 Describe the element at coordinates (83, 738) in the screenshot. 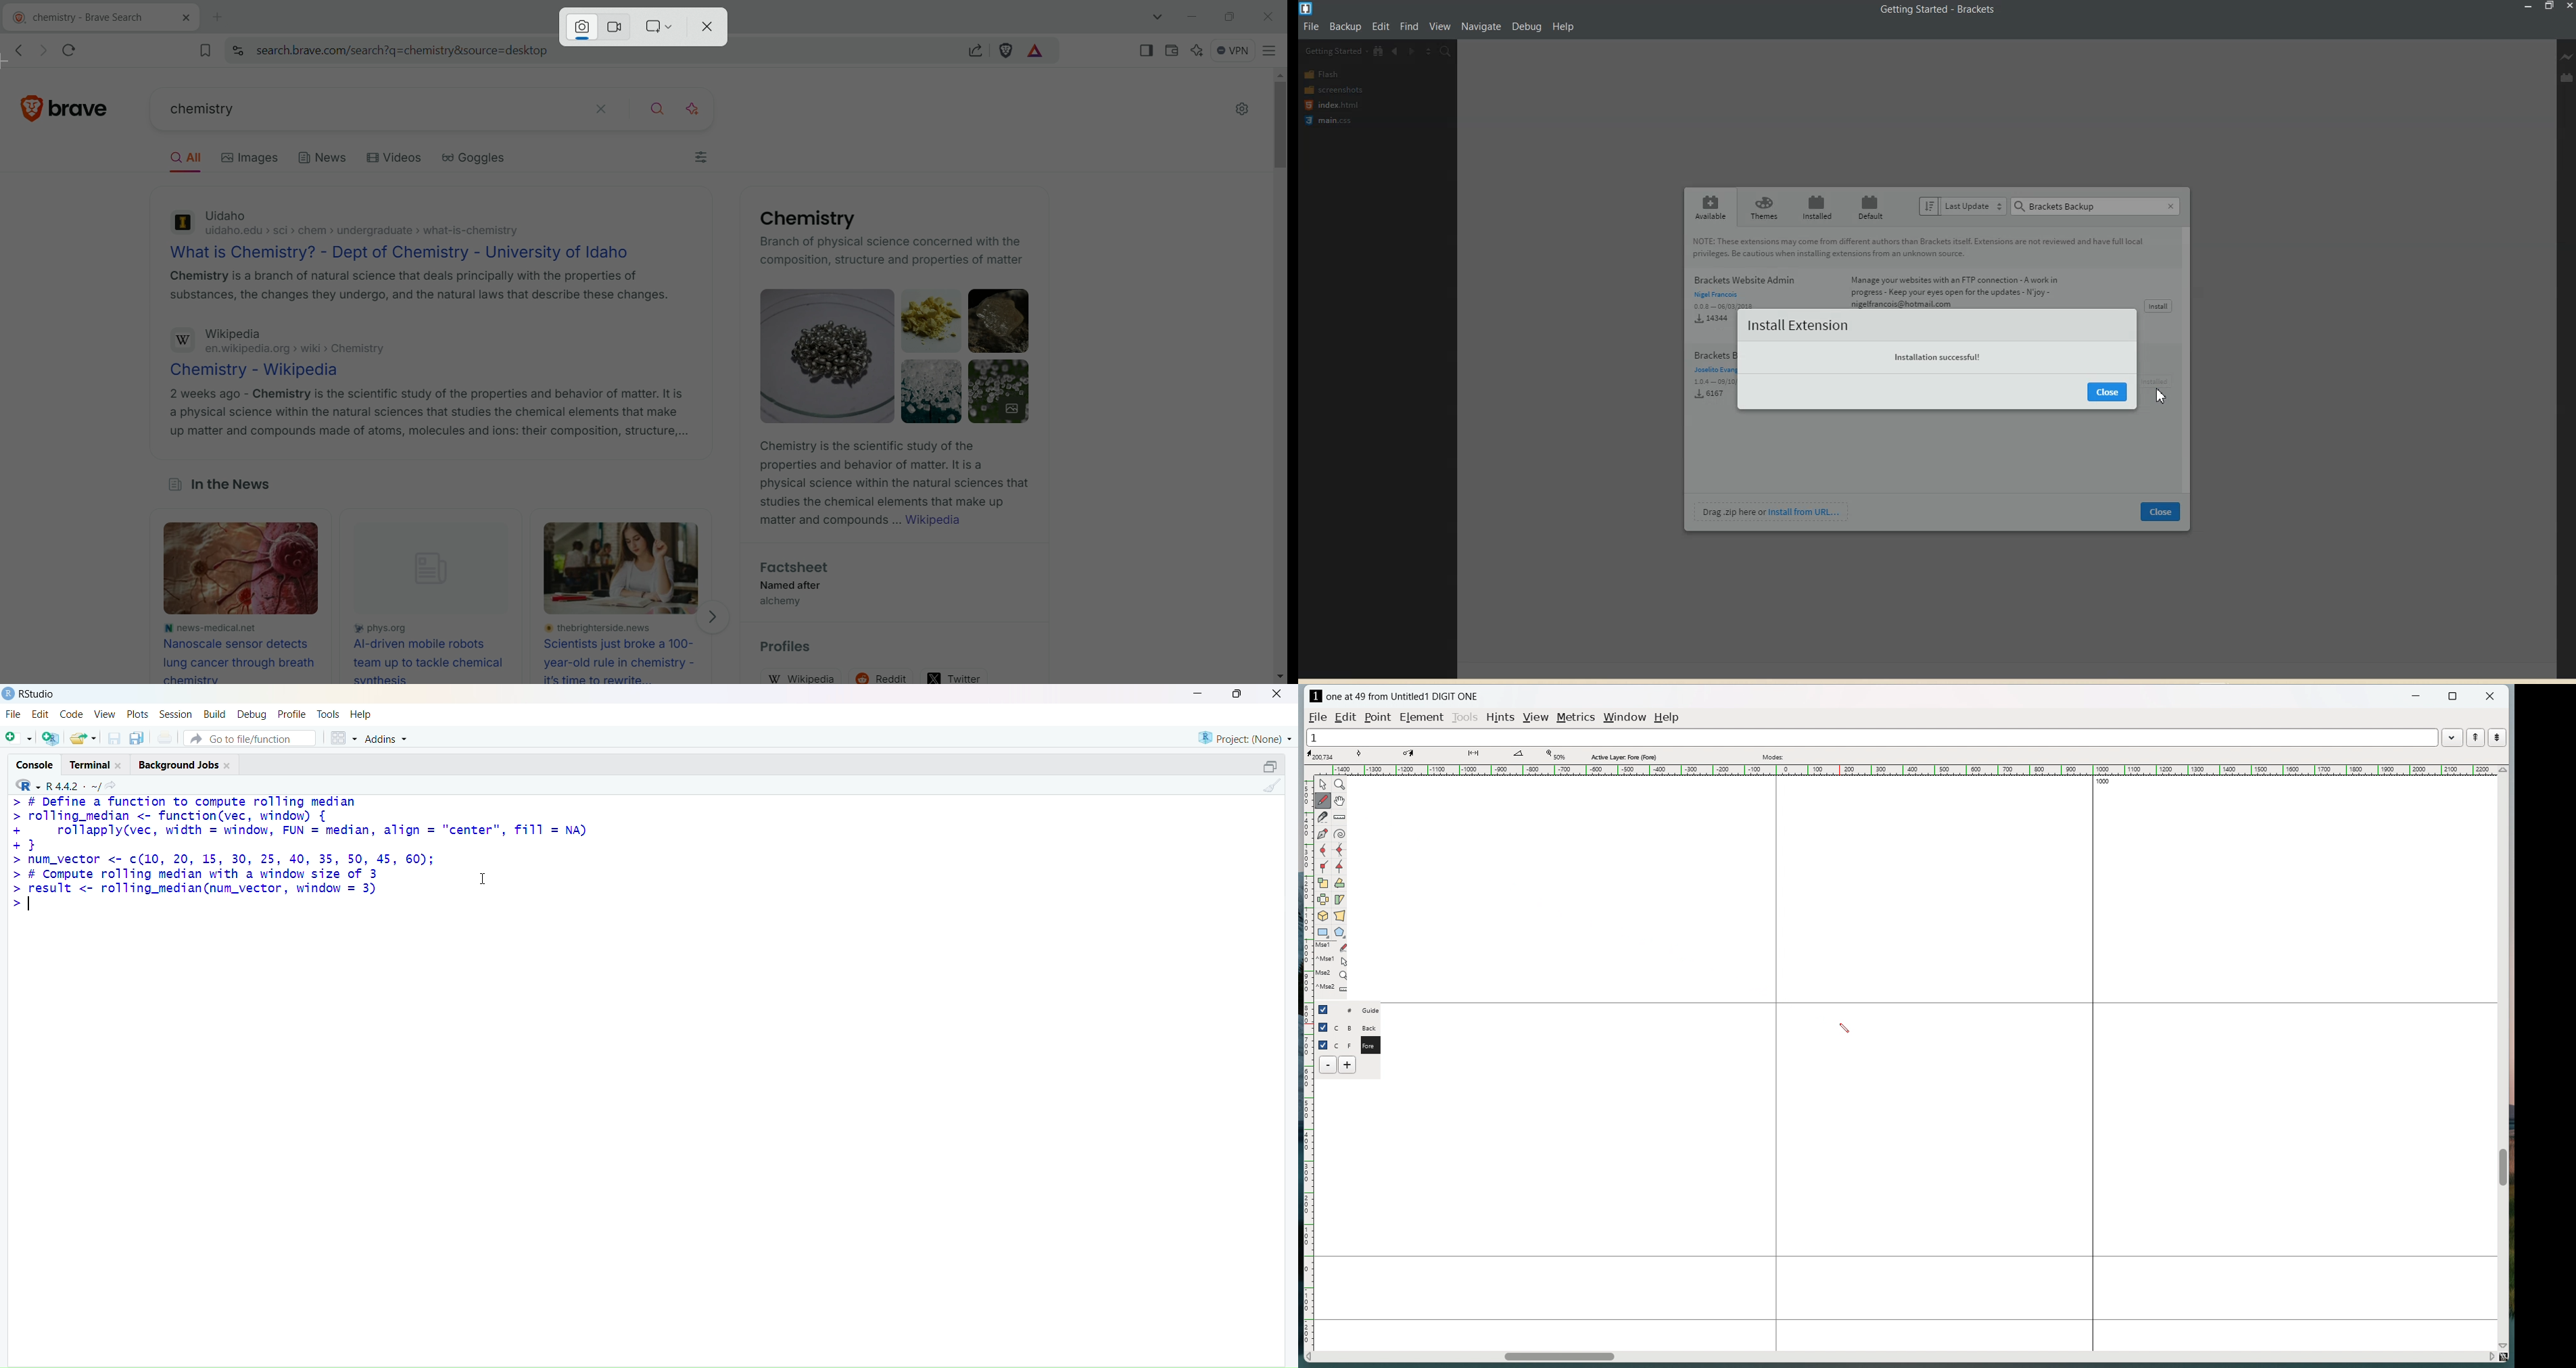

I see `share folder as` at that location.